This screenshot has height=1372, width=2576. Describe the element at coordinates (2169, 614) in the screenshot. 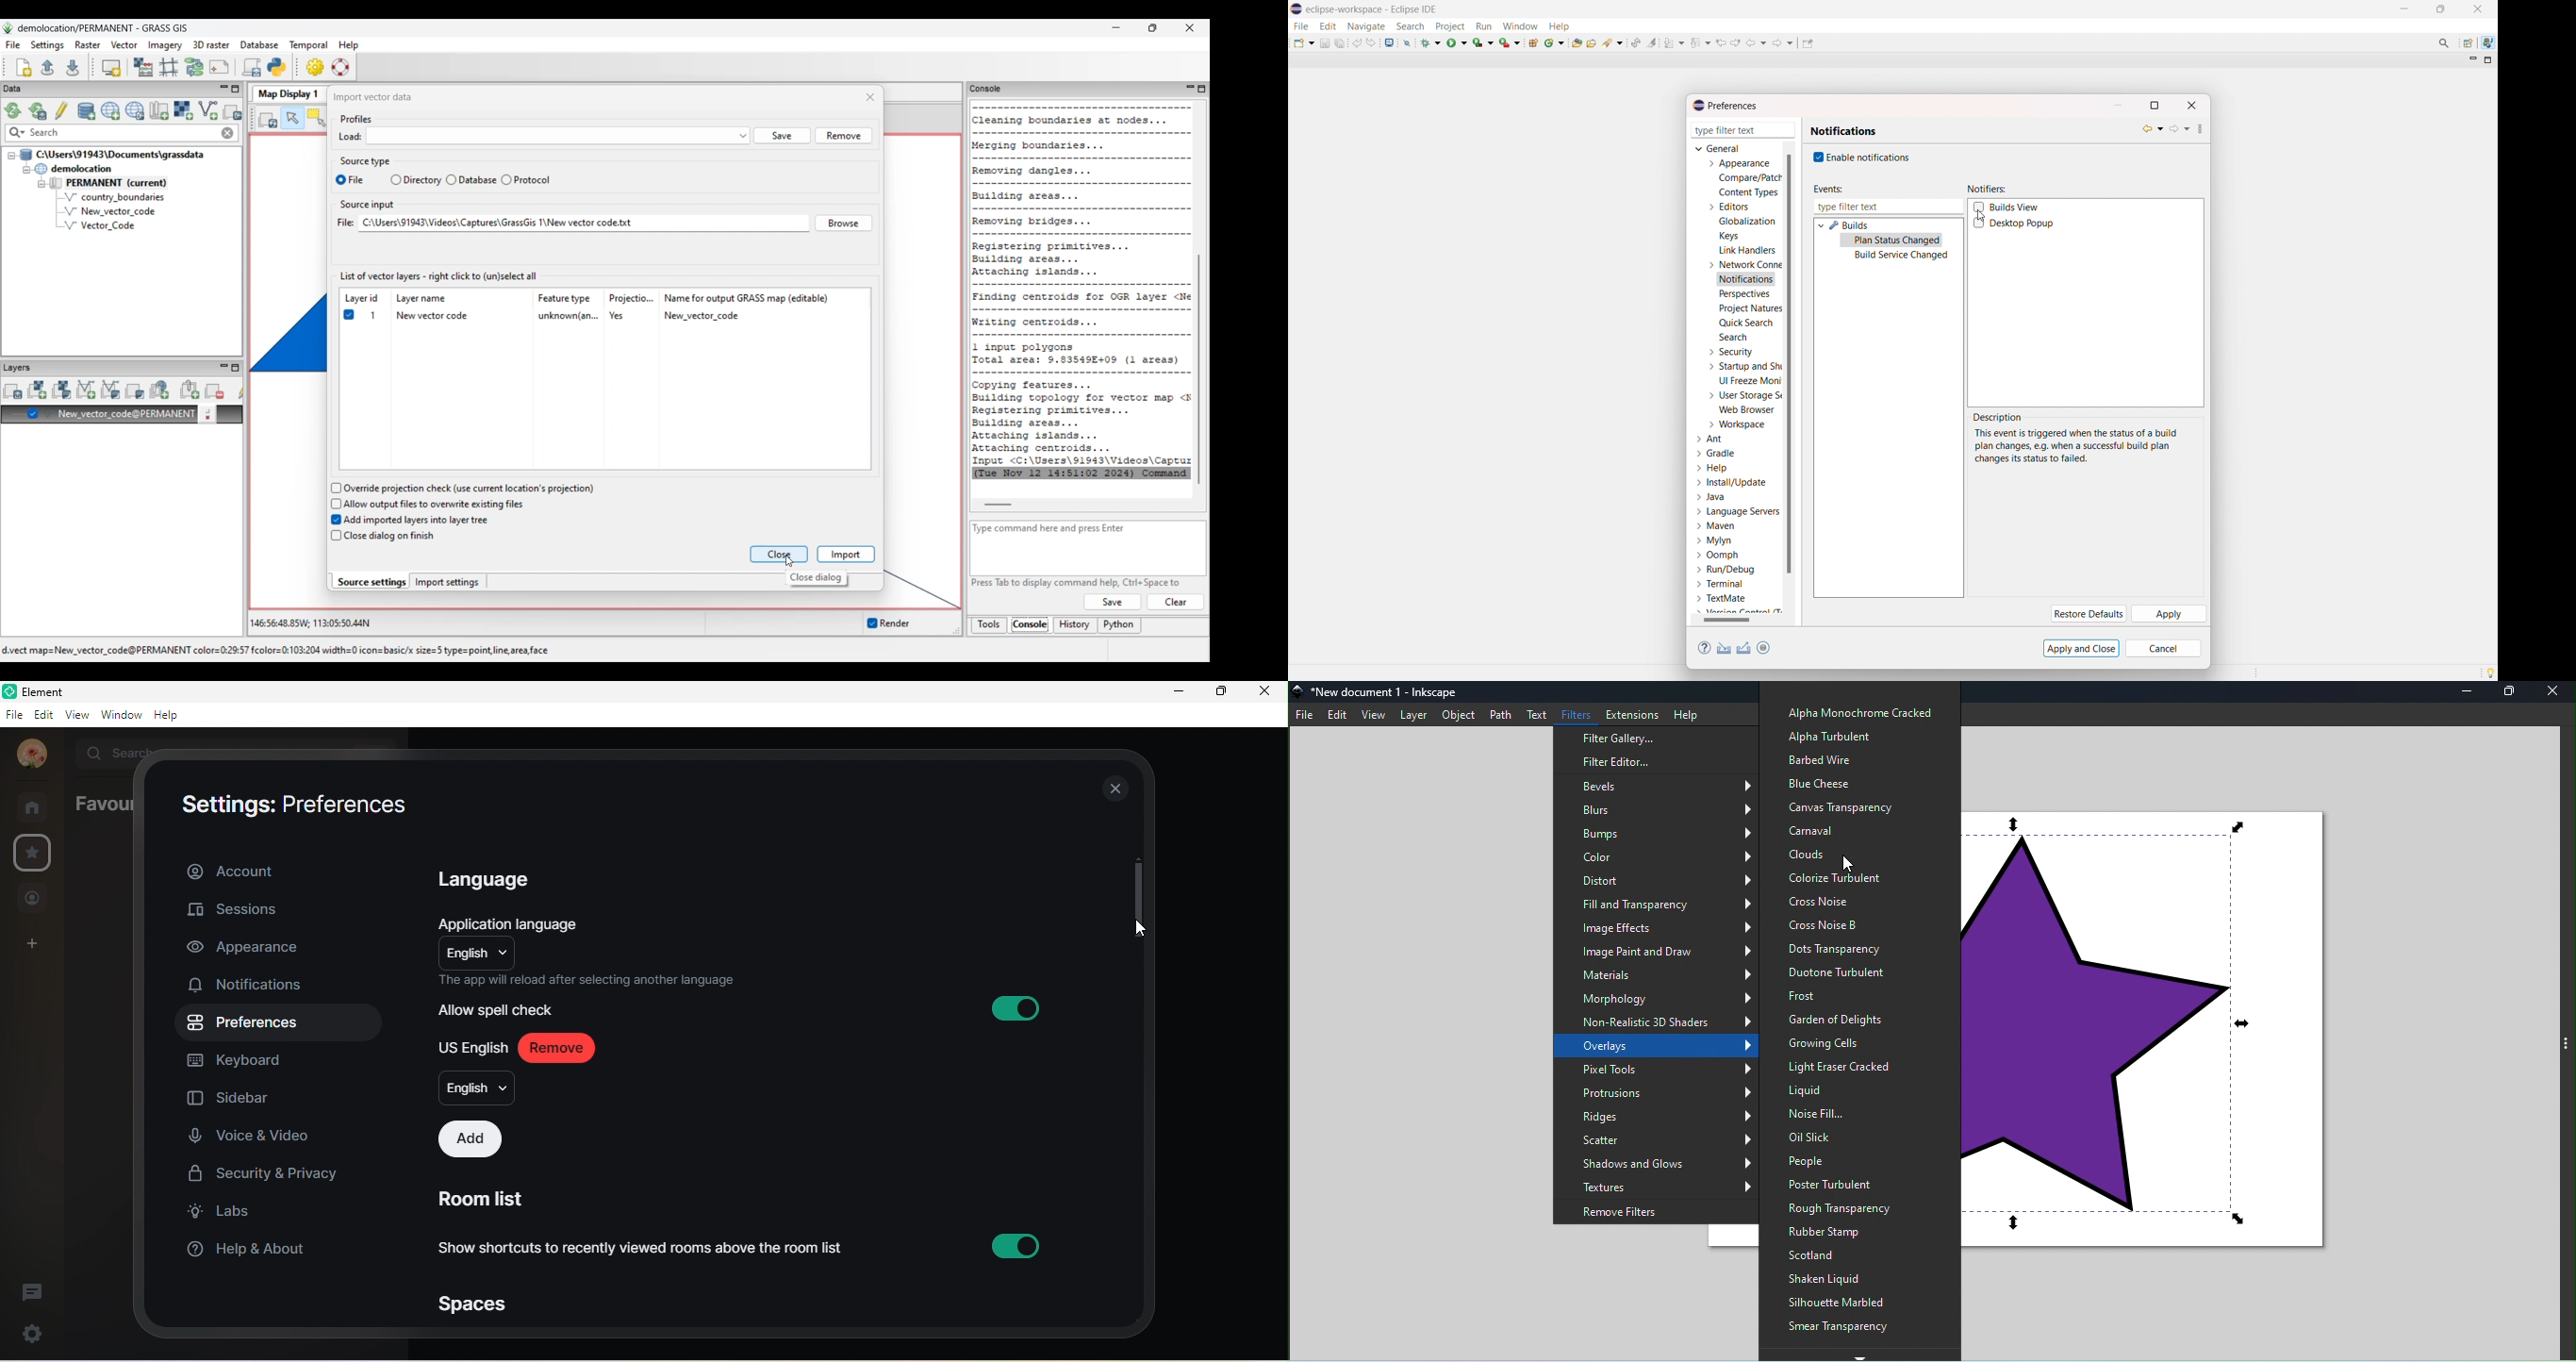

I see `apply` at that location.